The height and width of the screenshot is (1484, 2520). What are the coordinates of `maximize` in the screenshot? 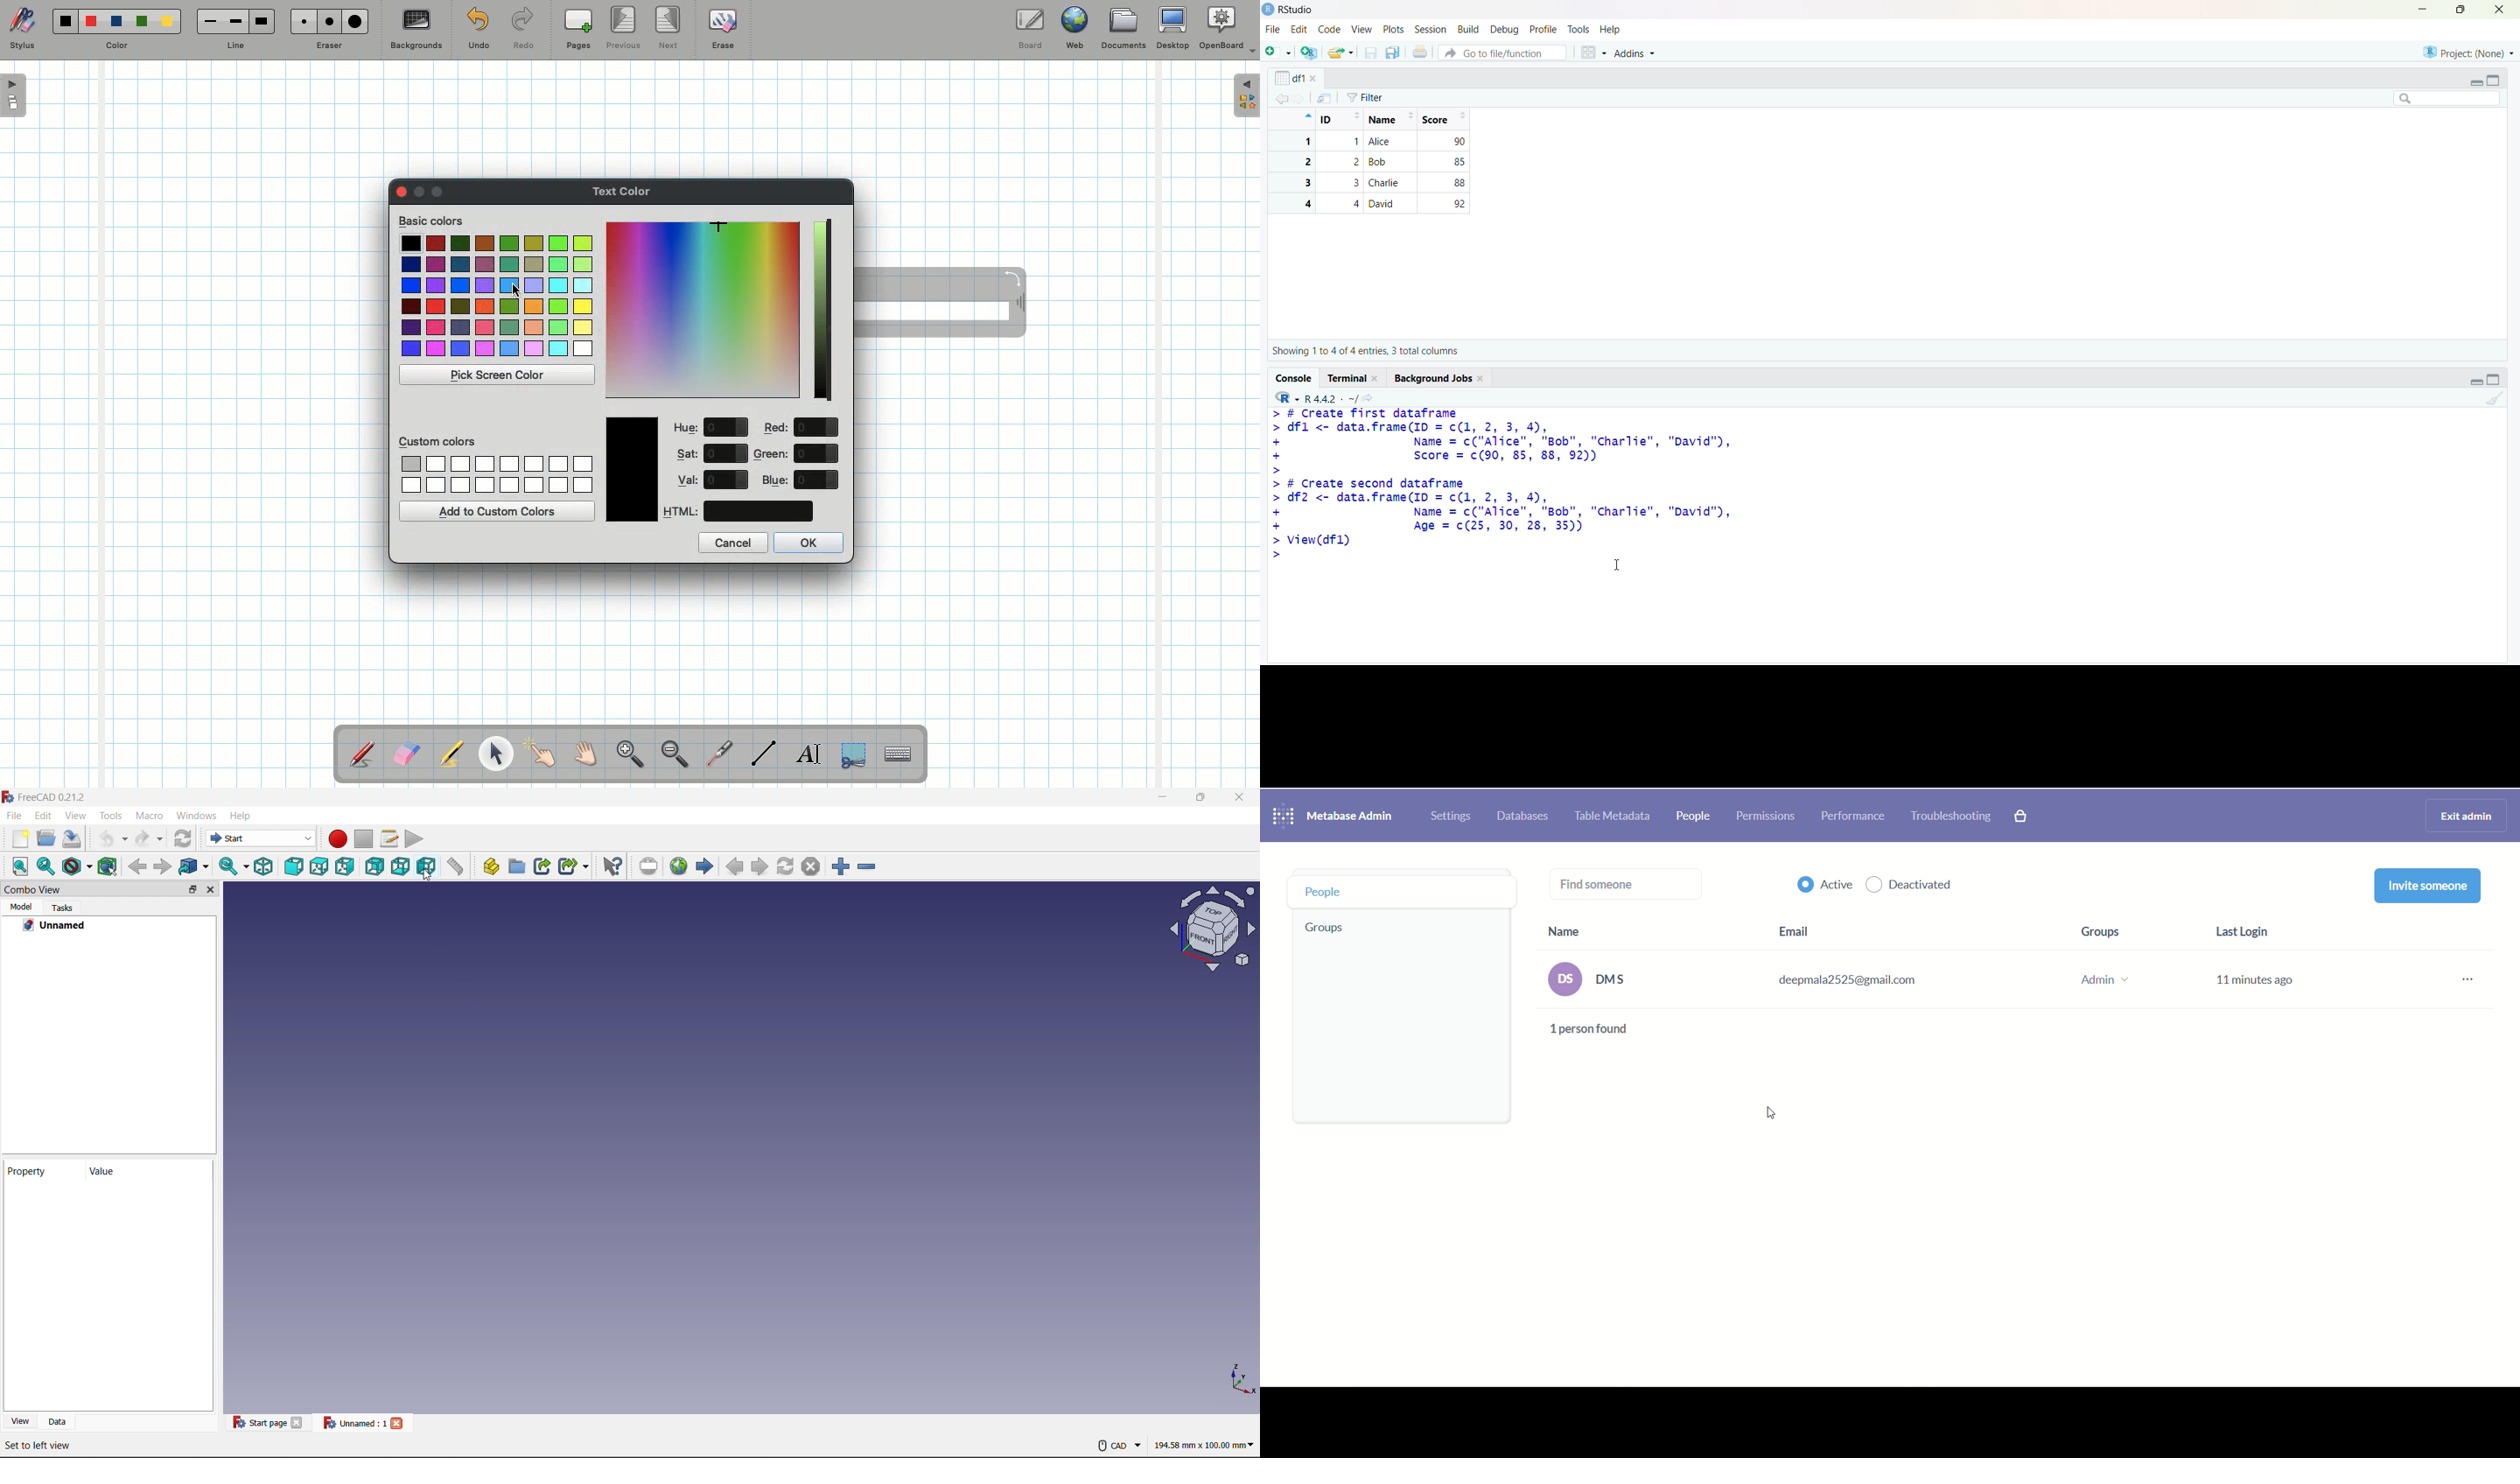 It's located at (2462, 9).